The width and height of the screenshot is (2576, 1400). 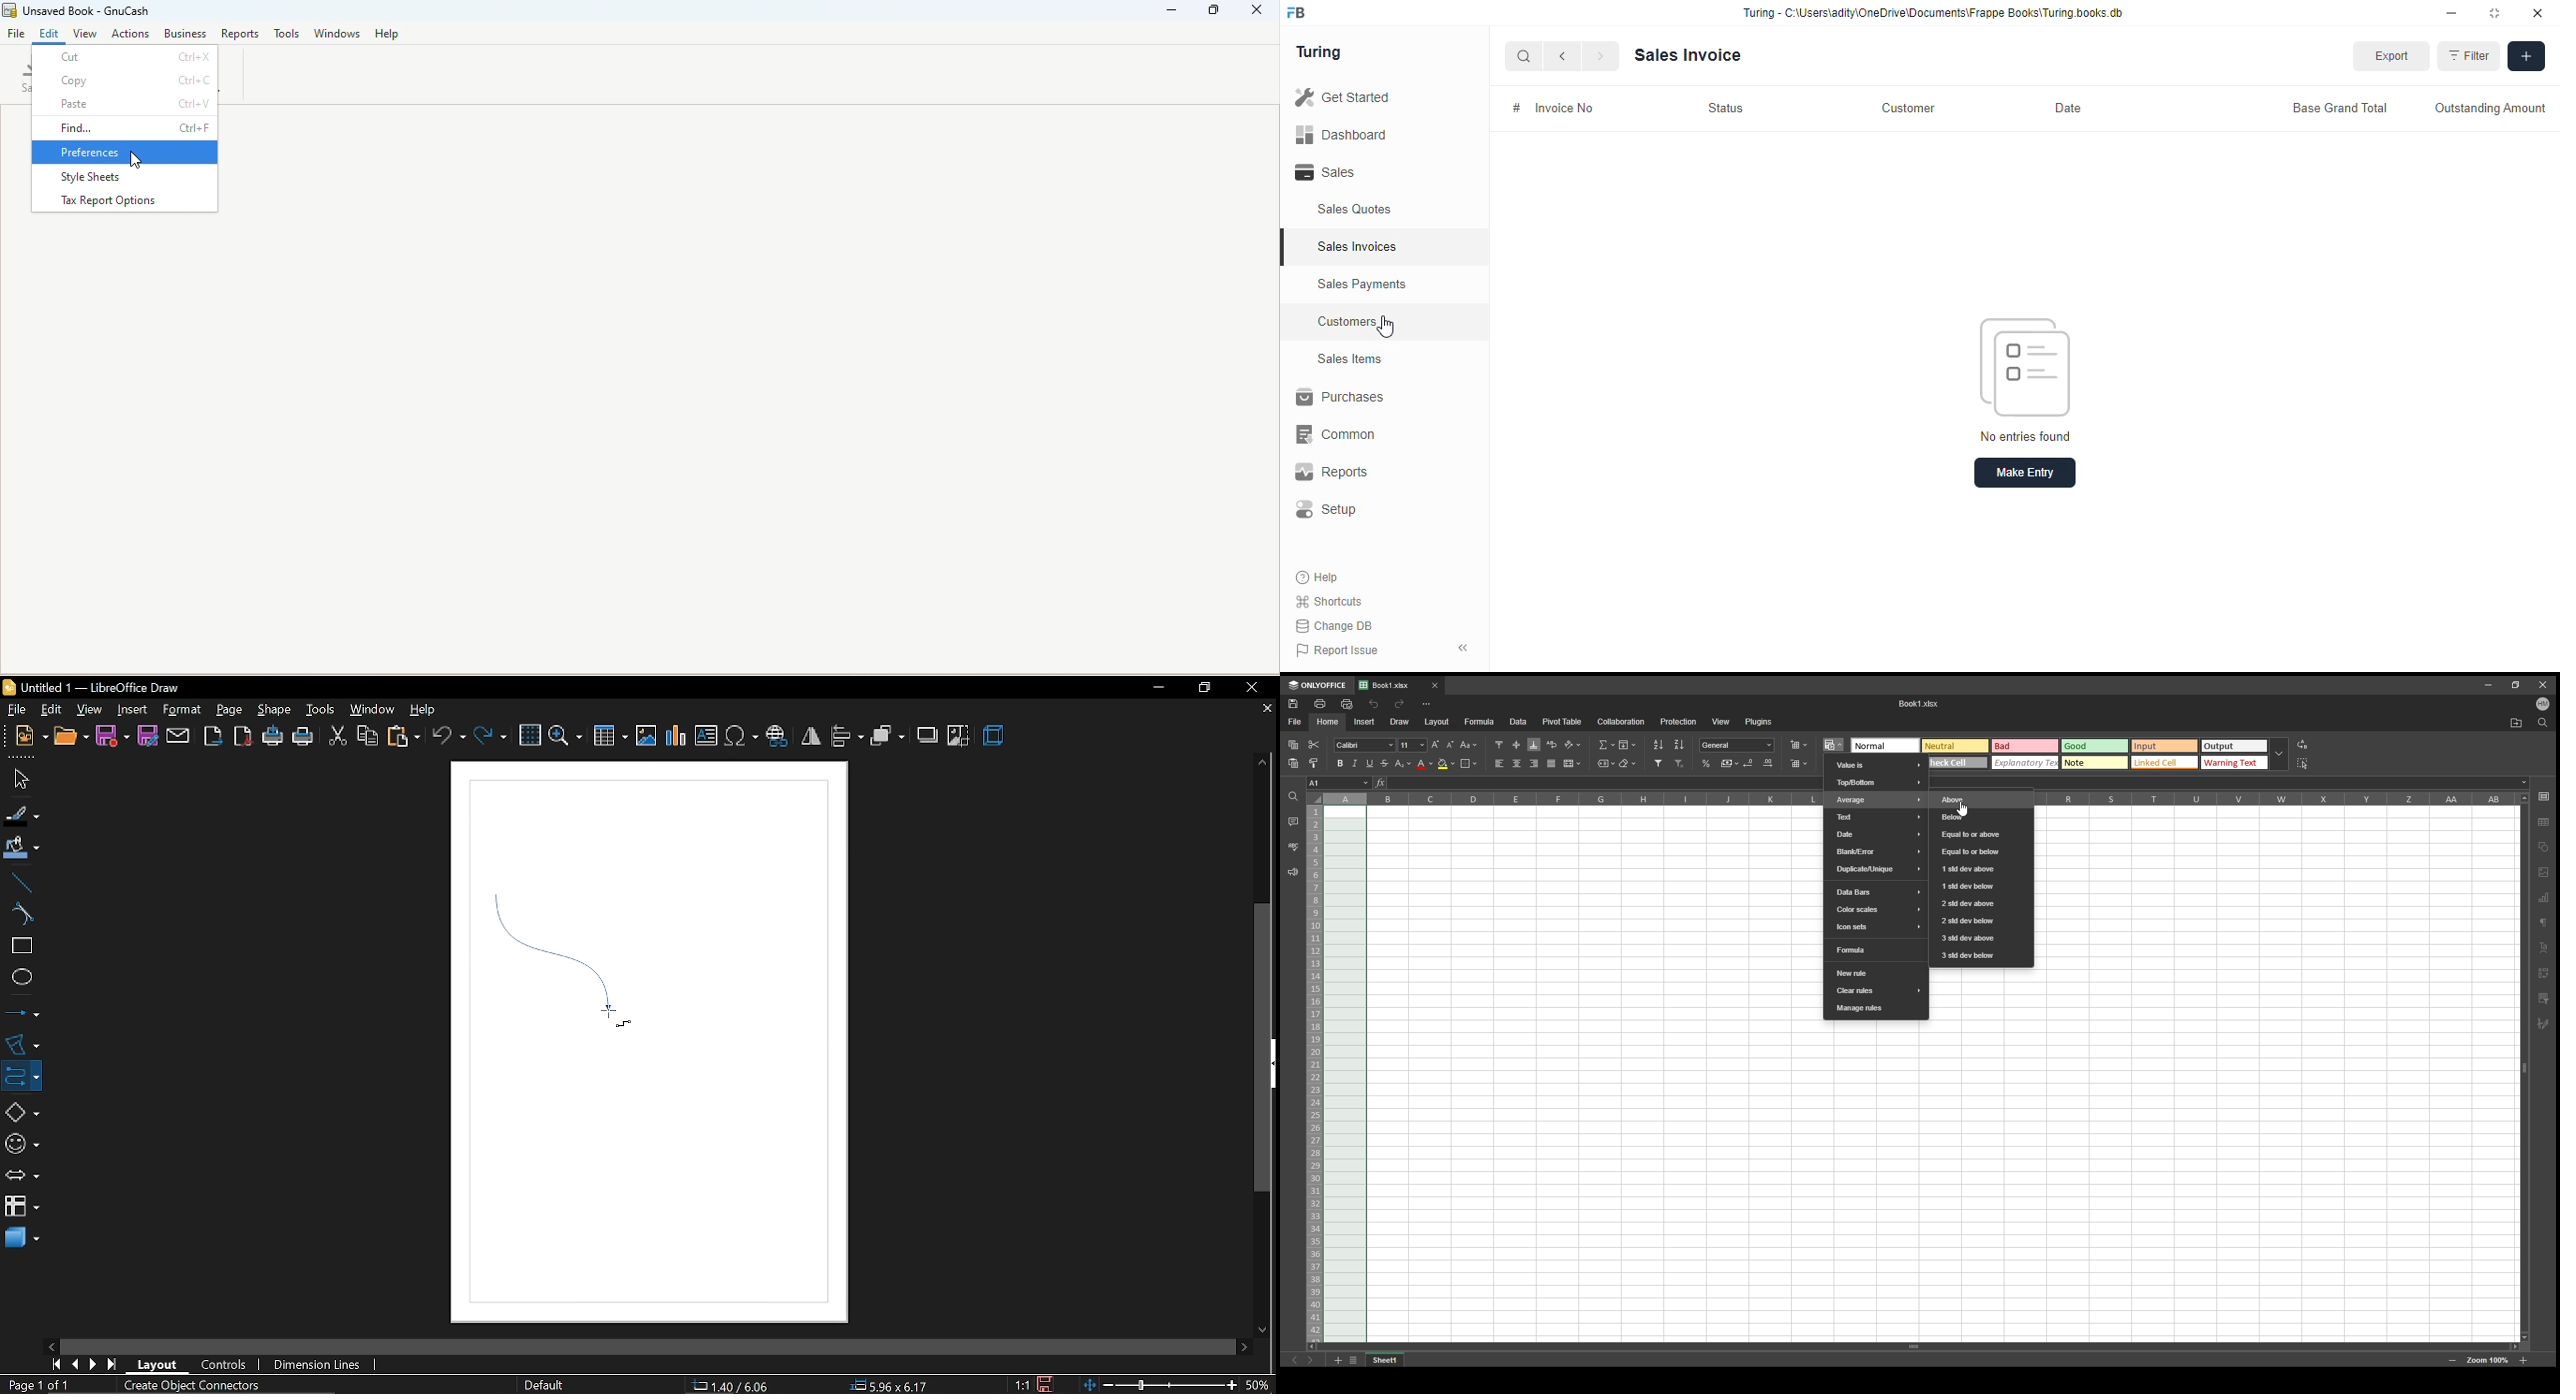 I want to click on Cursor, so click(x=612, y=1019).